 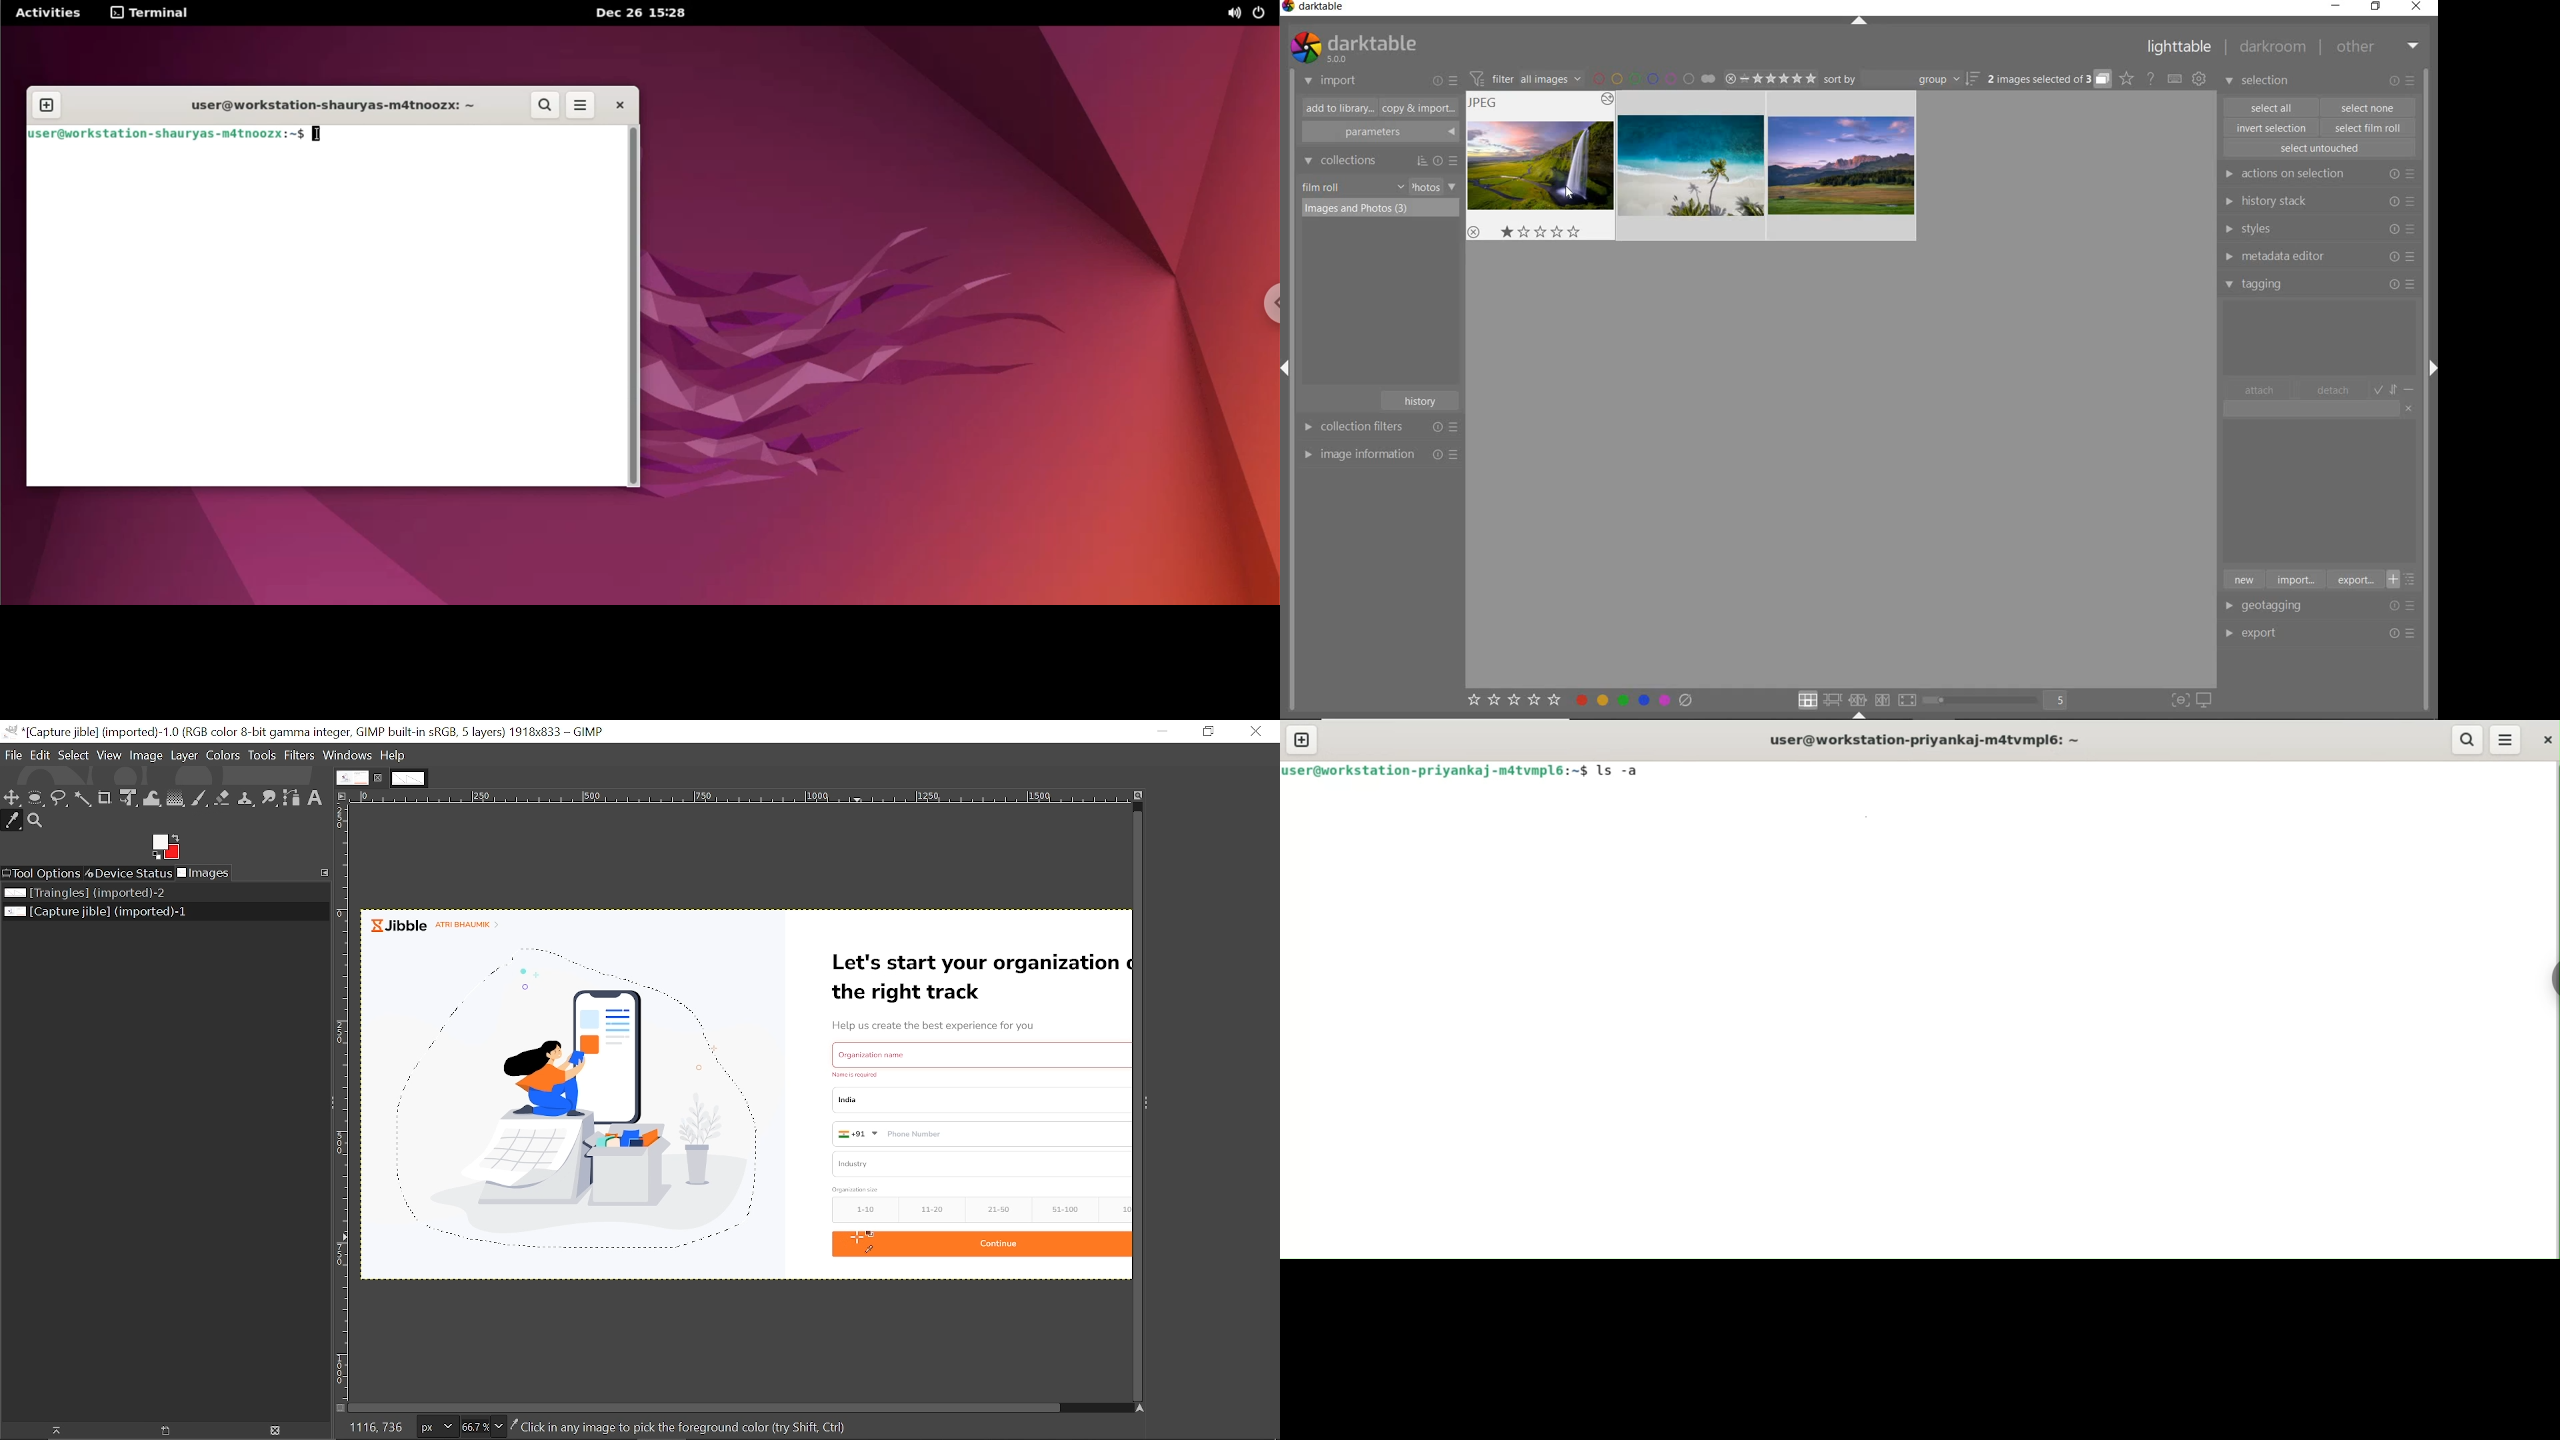 I want to click on toggle focus-peaking mode, so click(x=2179, y=699).